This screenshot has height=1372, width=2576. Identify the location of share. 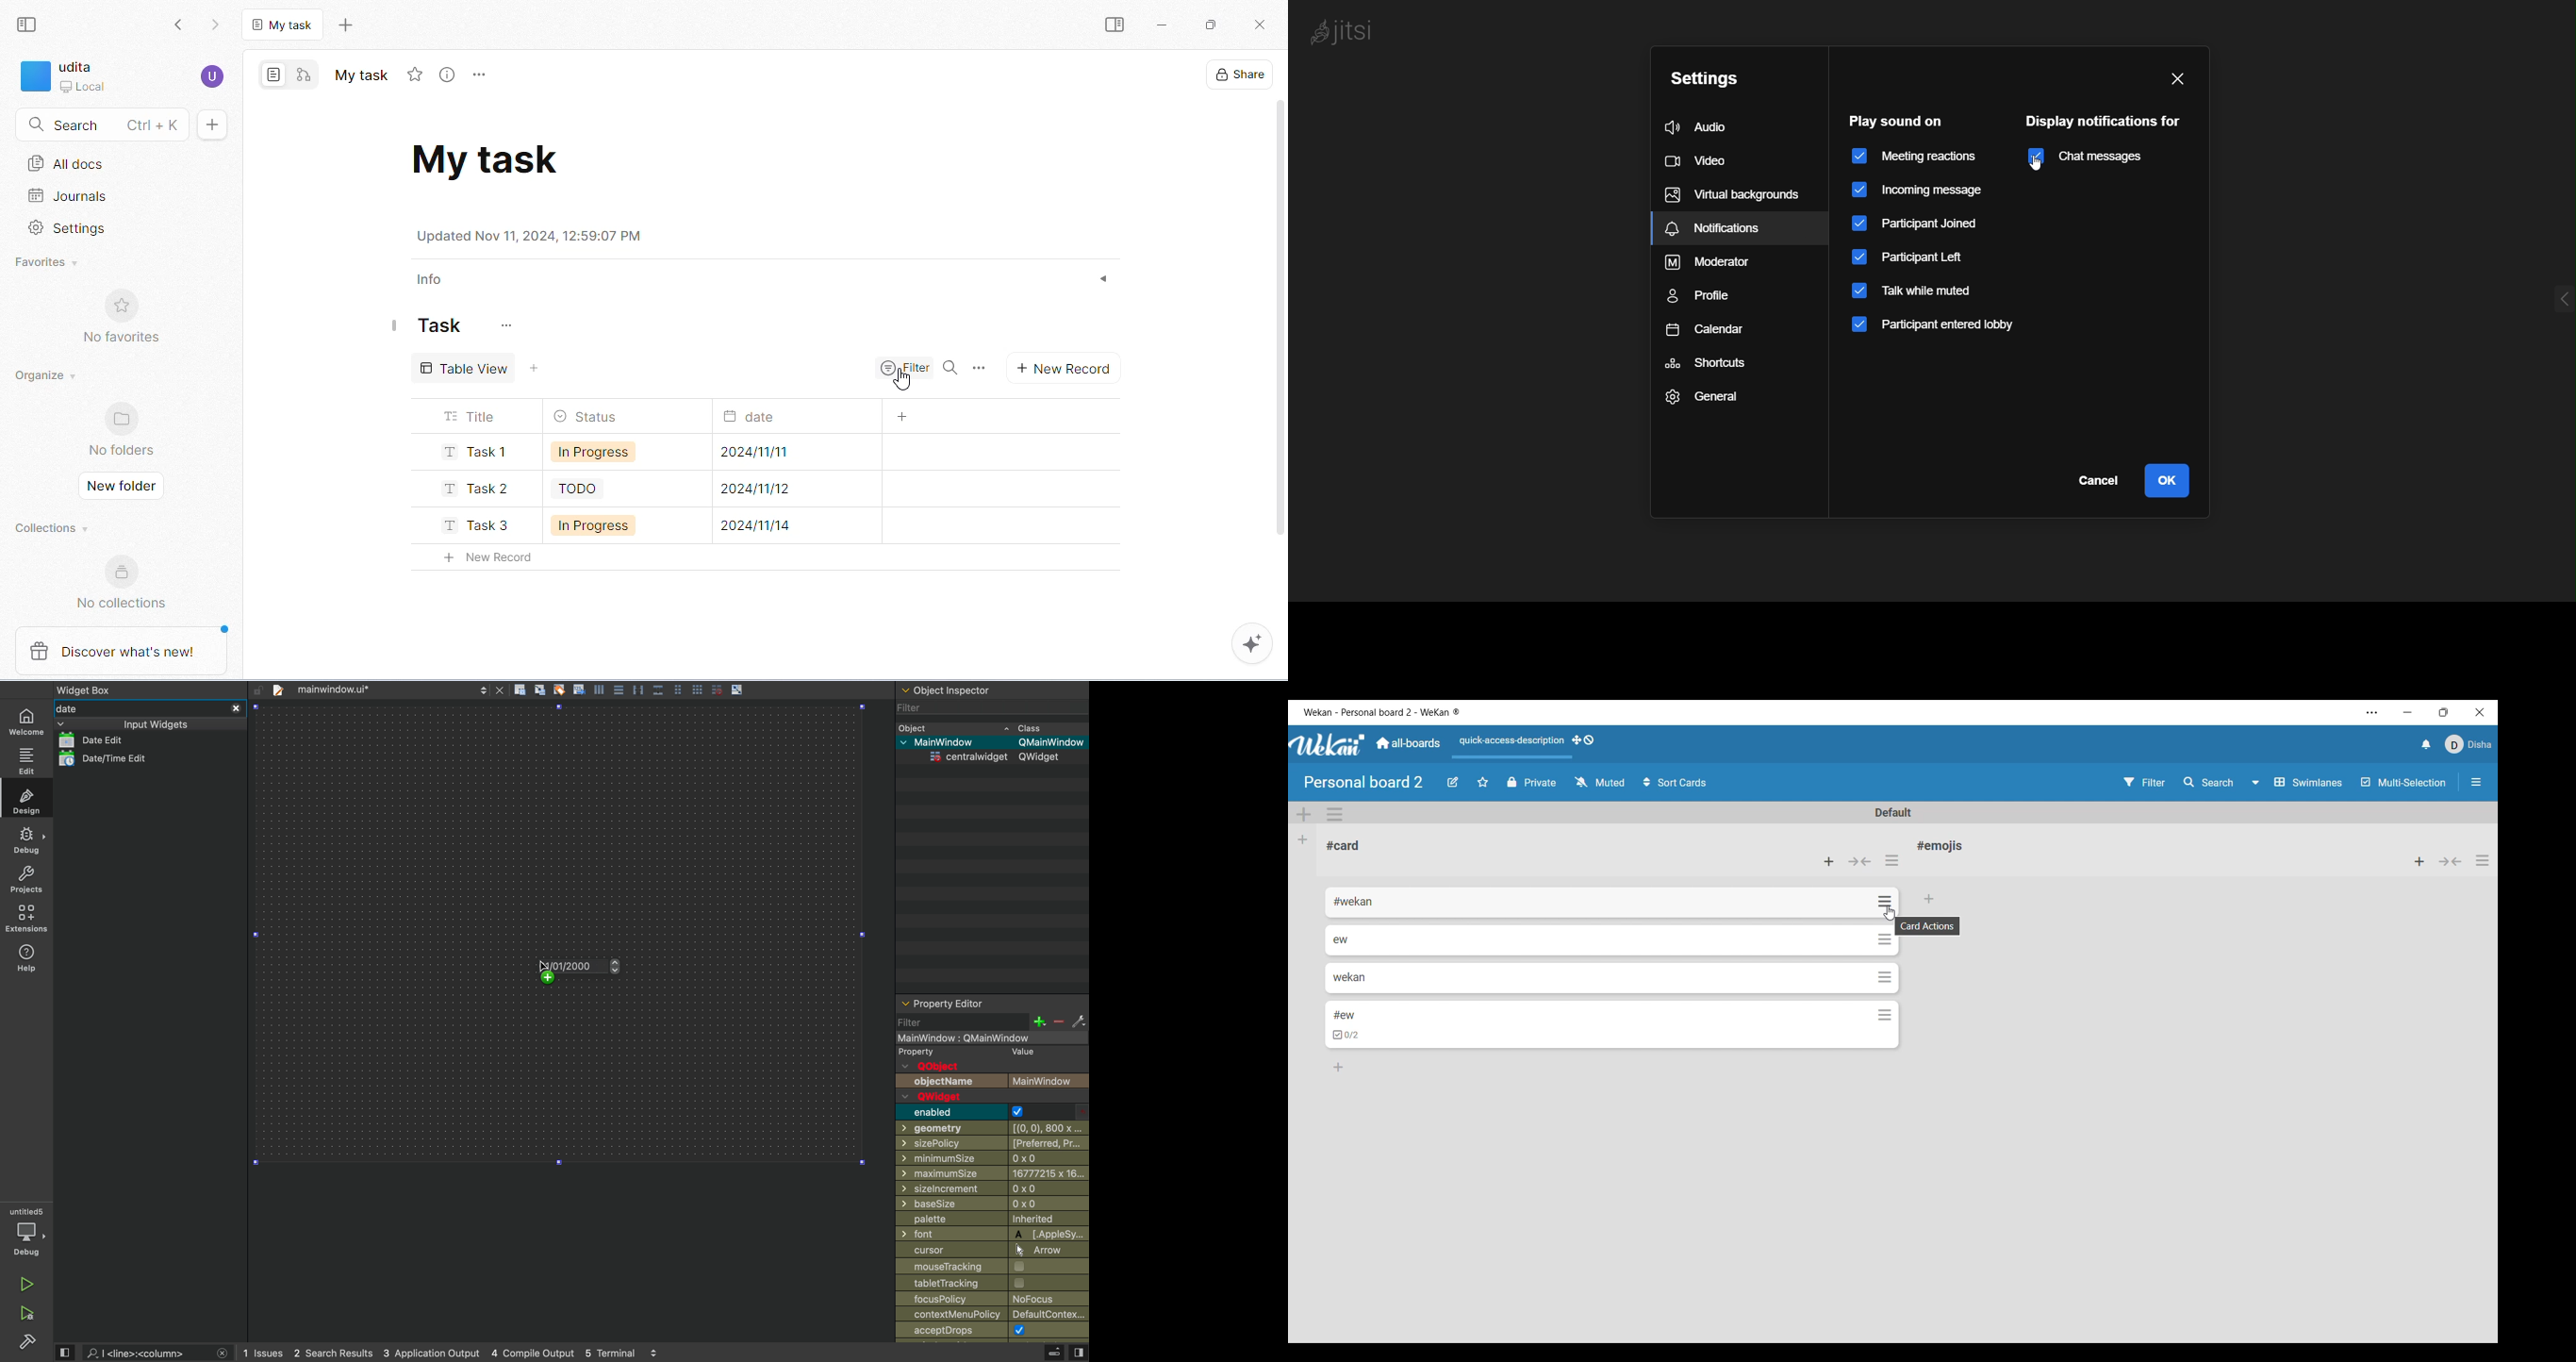
(1237, 74).